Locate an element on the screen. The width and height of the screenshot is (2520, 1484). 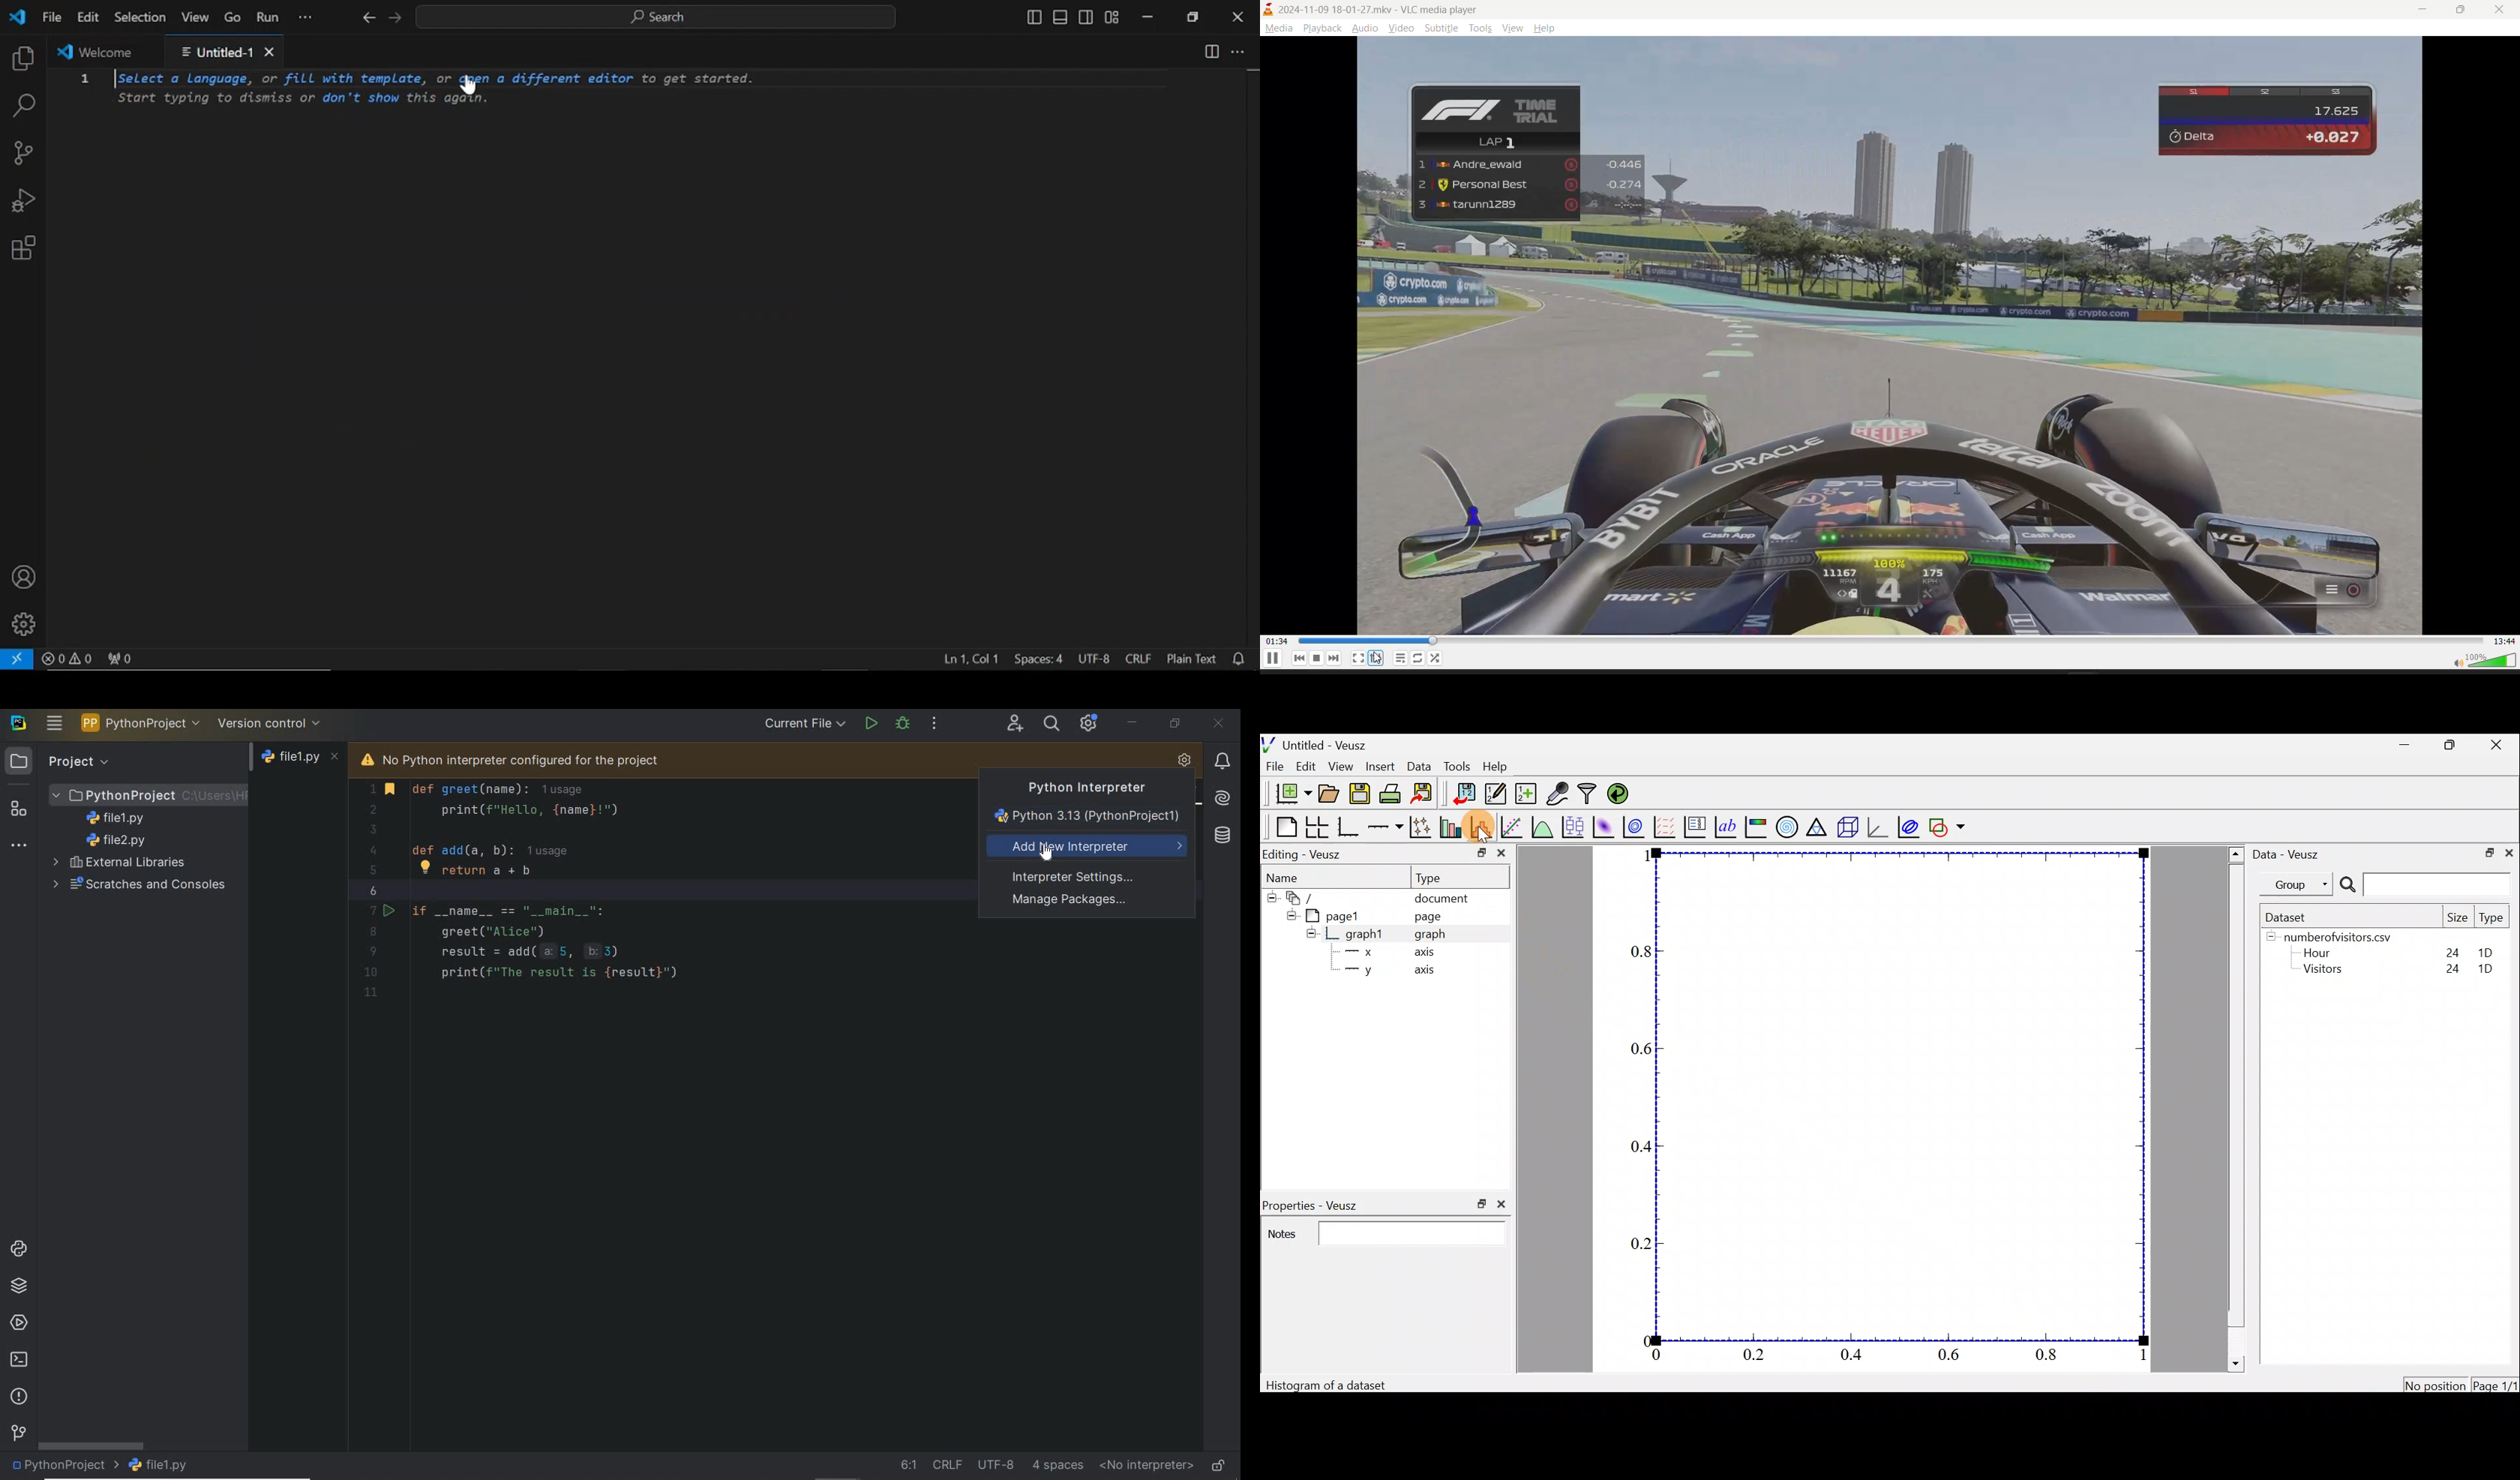
external libraries is located at coordinates (123, 862).